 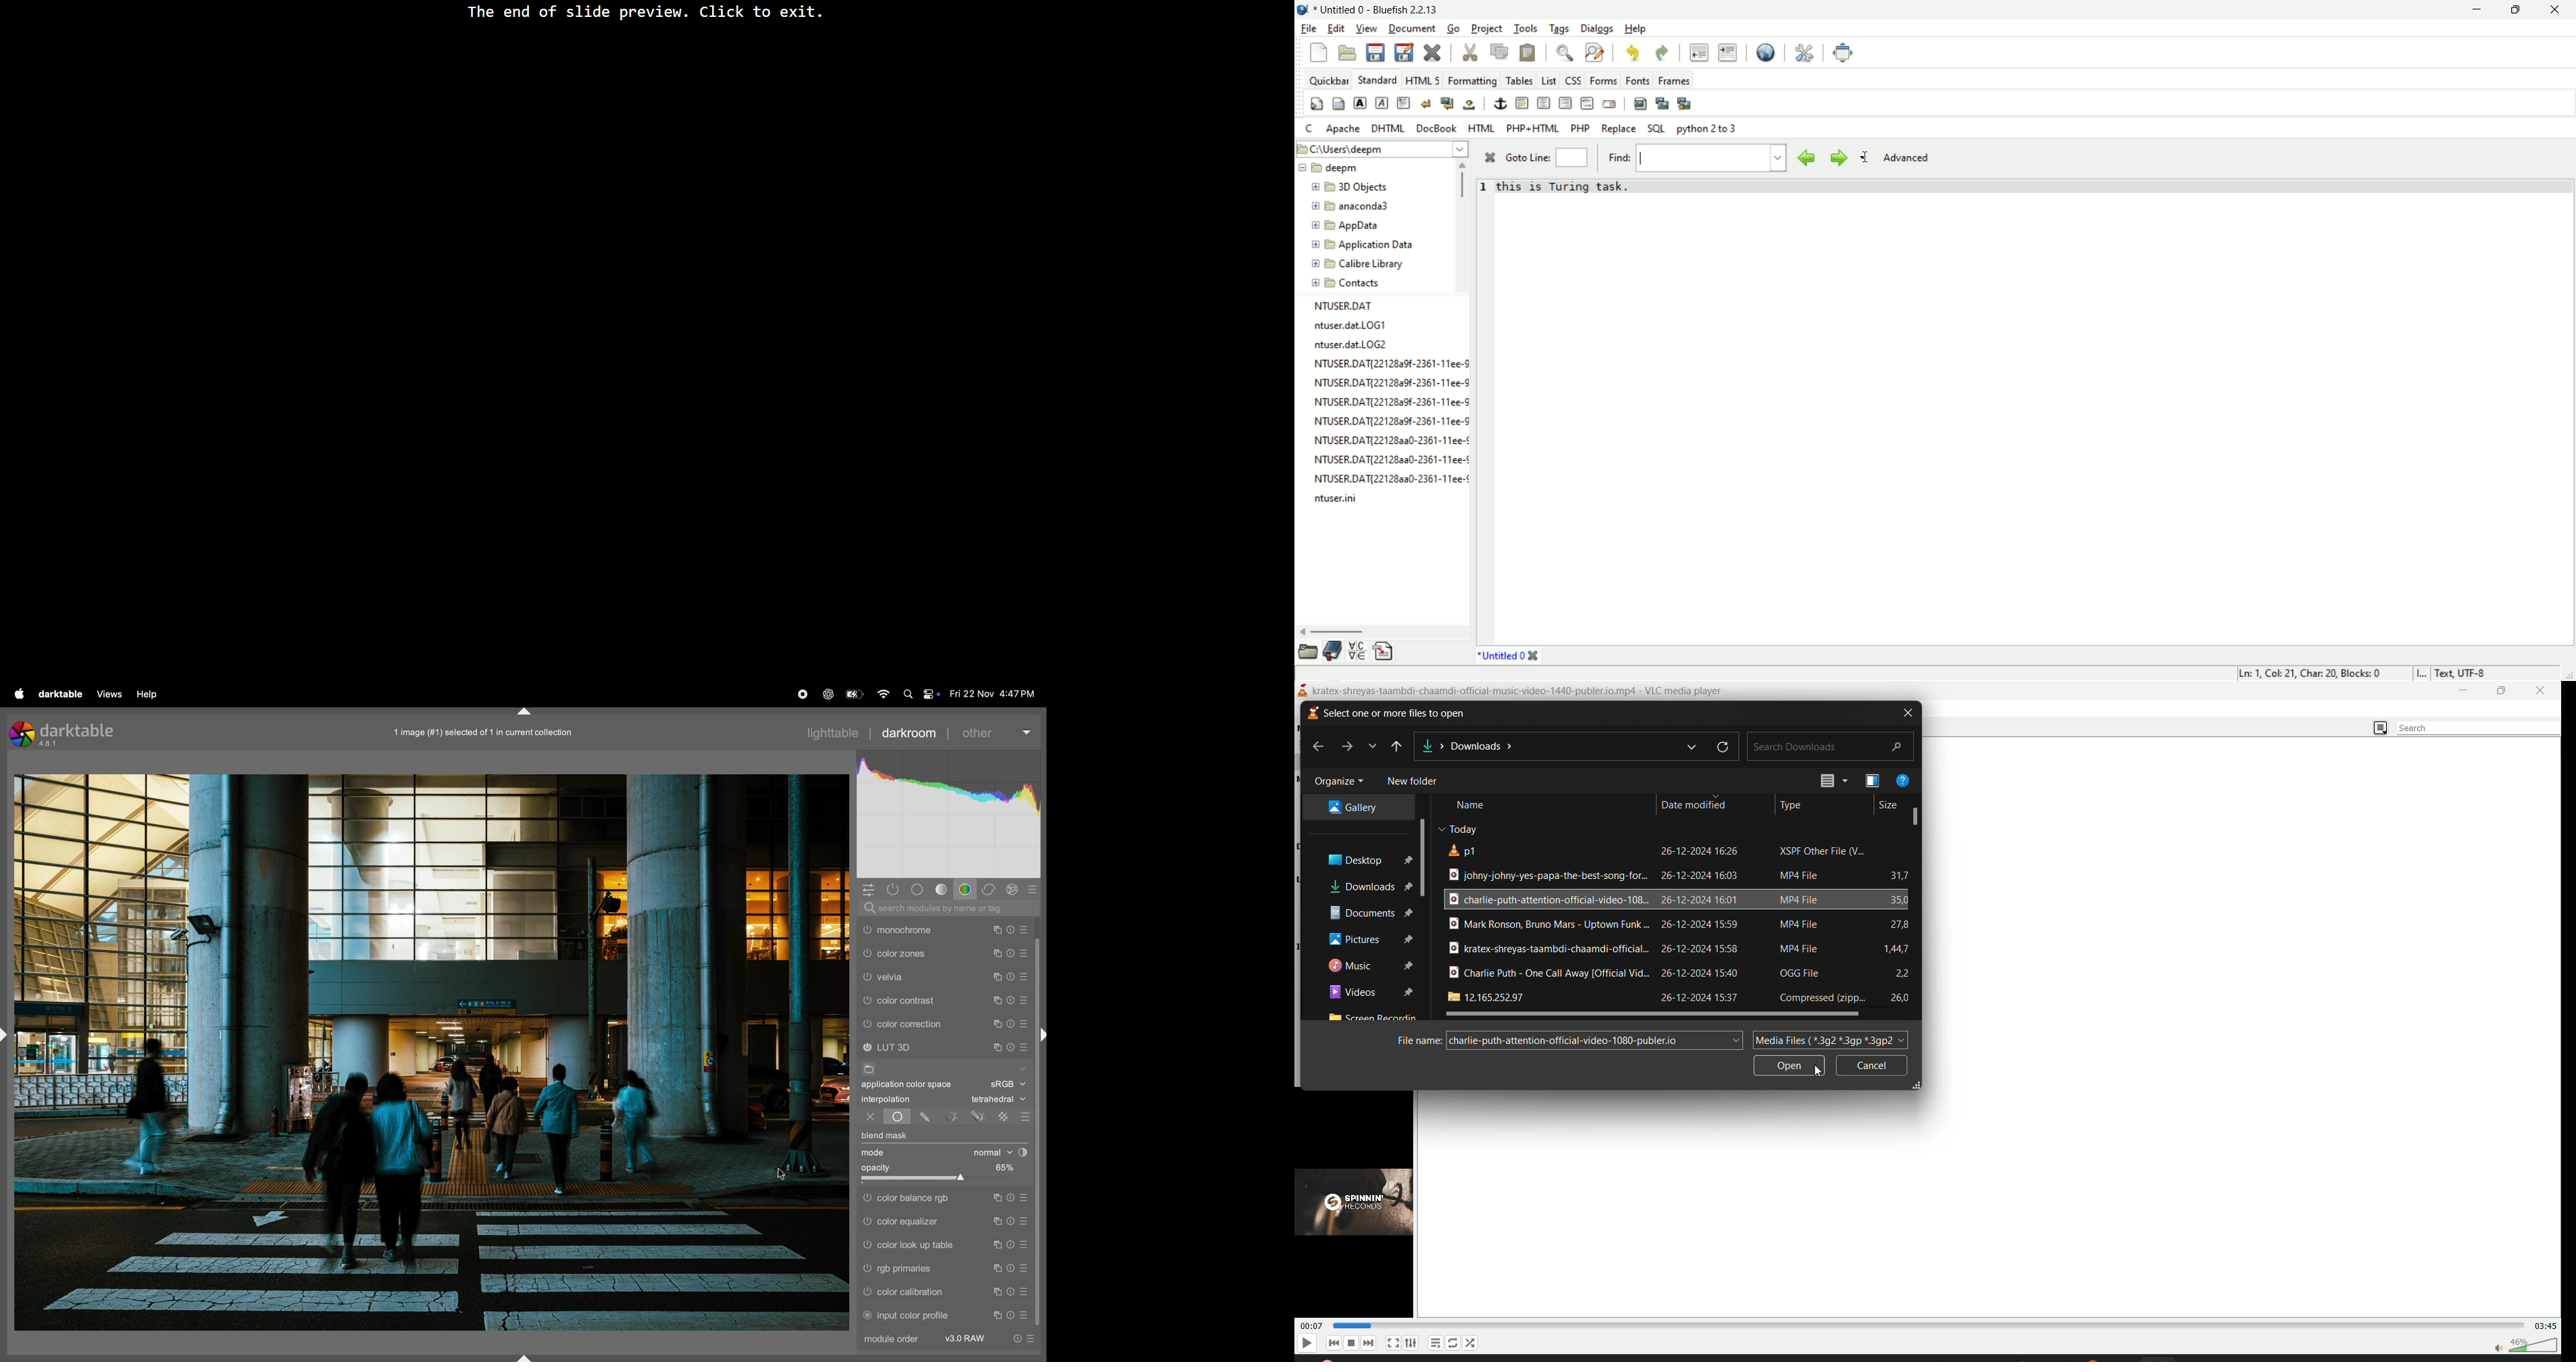 I want to click on Go, so click(x=1456, y=29).